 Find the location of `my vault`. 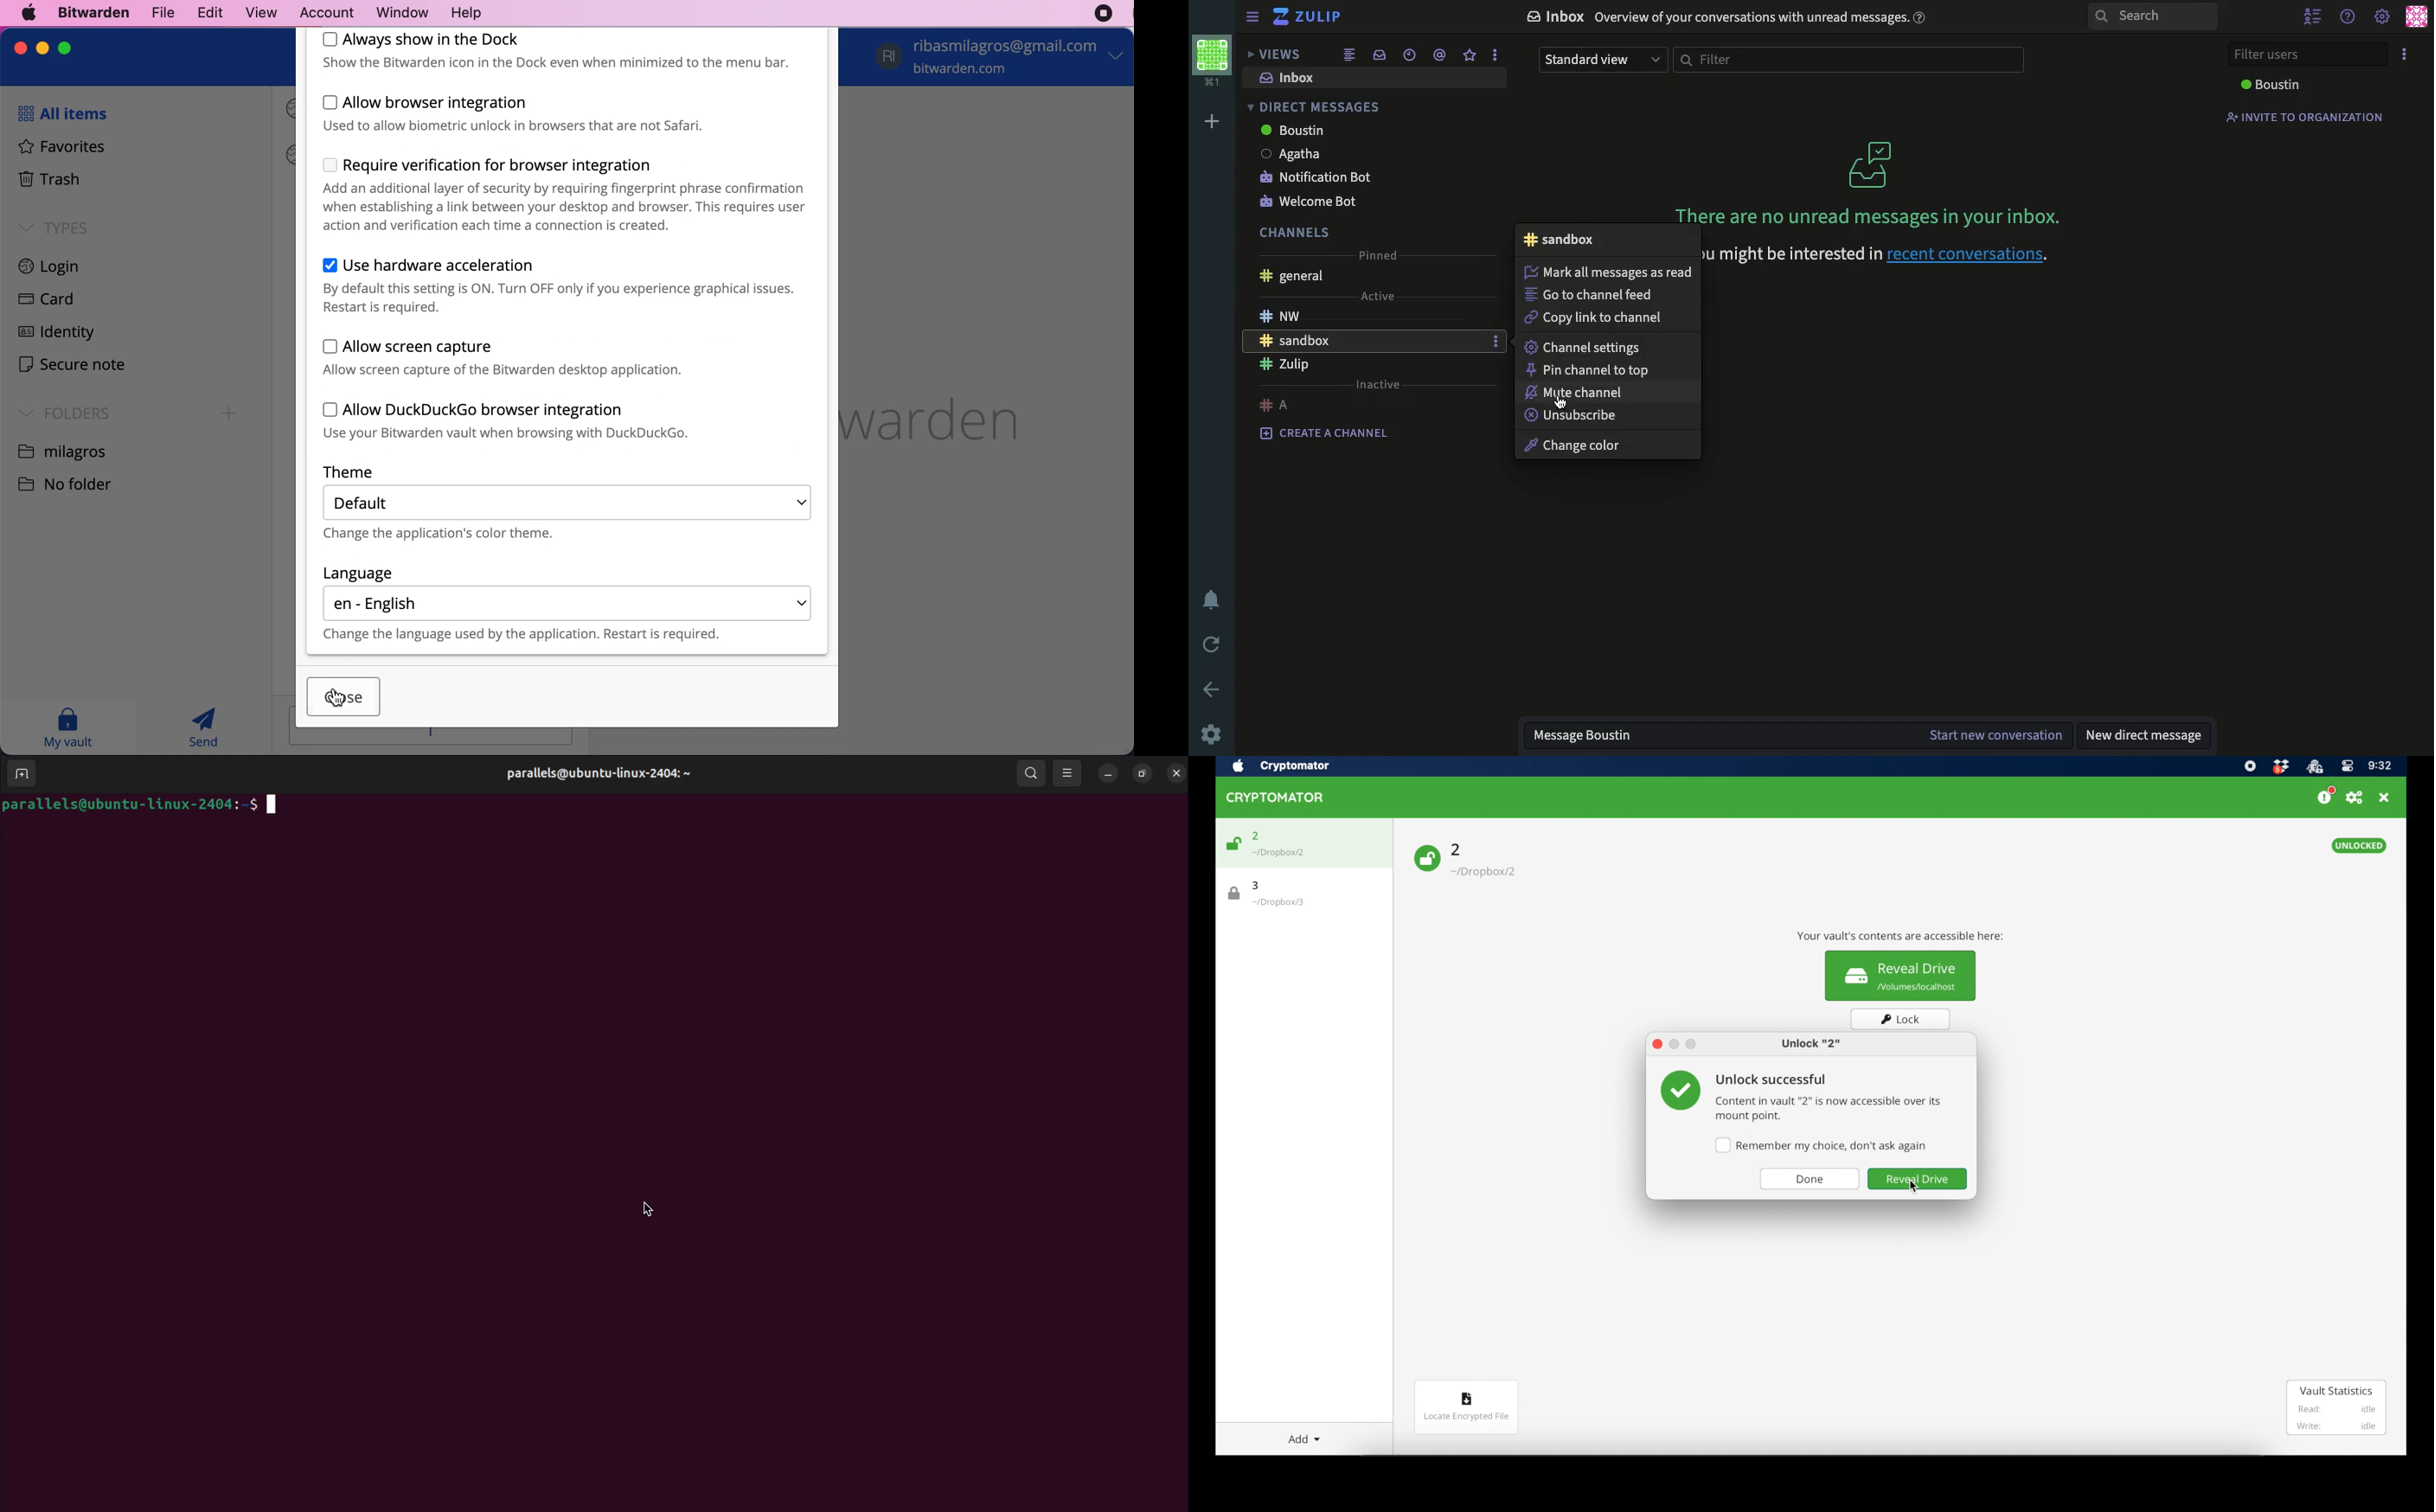

my vault is located at coordinates (68, 727).